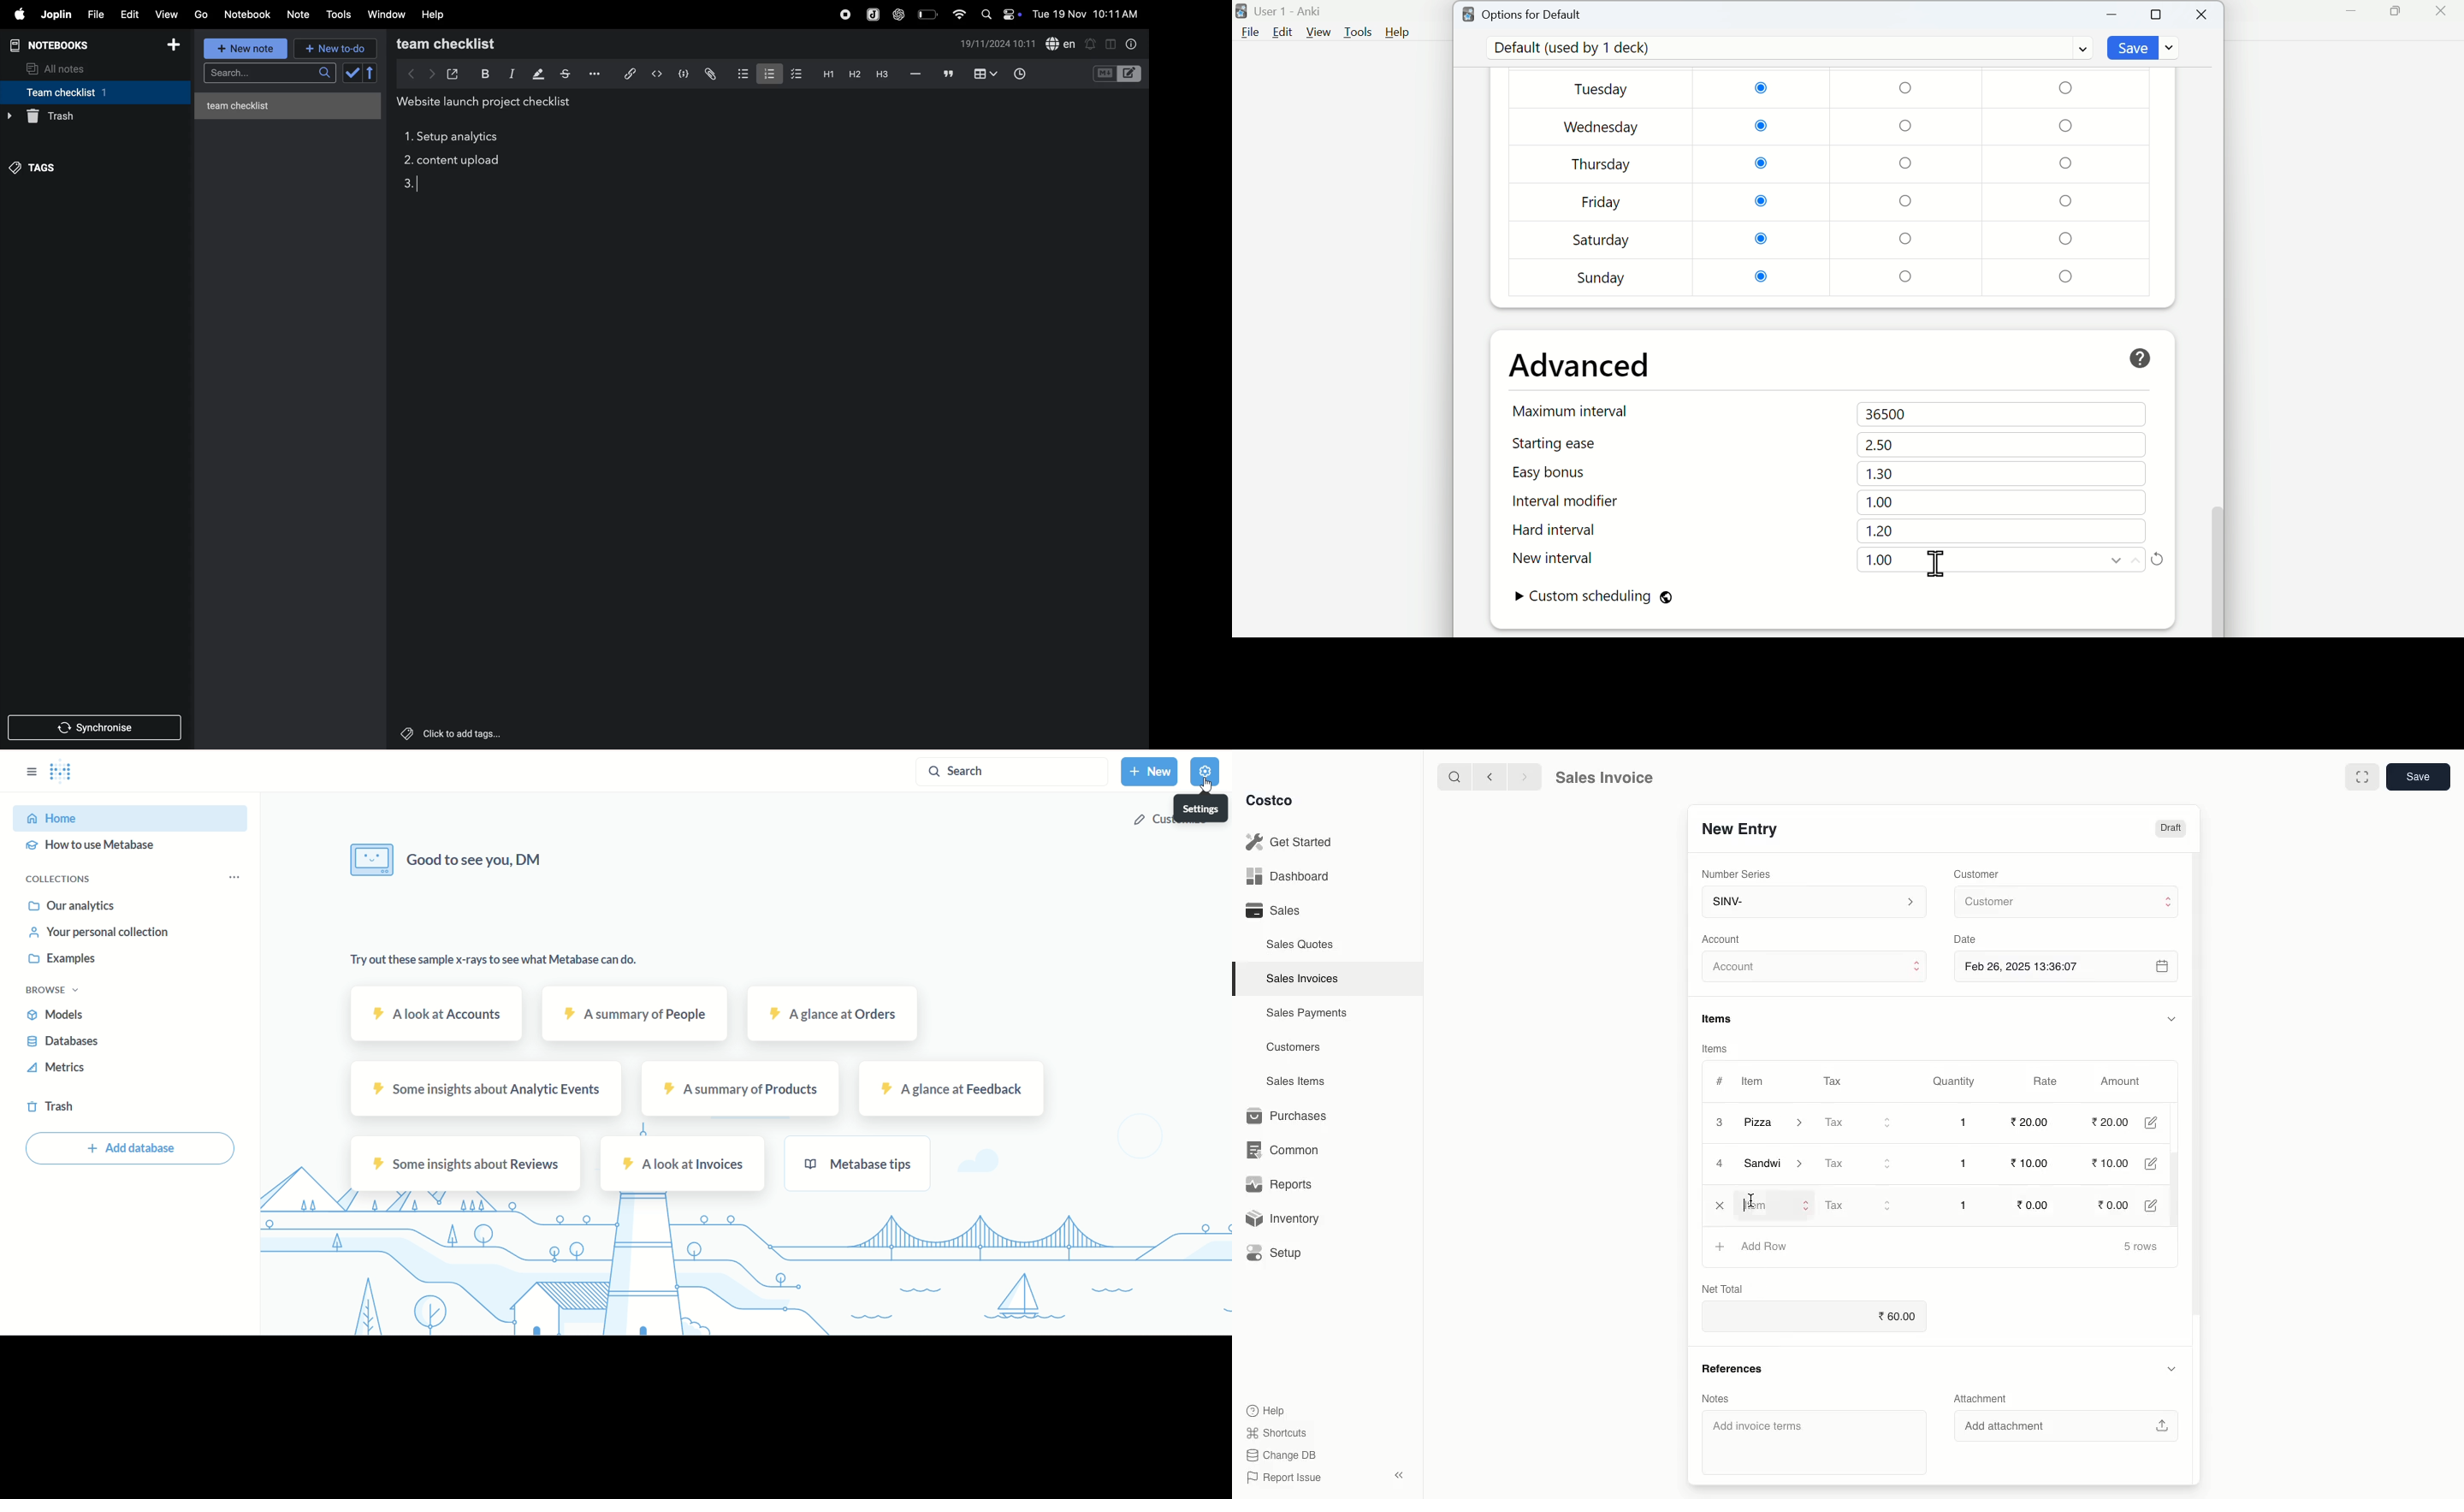 Image resolution: width=2464 pixels, height=1512 pixels. What do you see at coordinates (1952, 1082) in the screenshot?
I see `Quantity` at bounding box center [1952, 1082].